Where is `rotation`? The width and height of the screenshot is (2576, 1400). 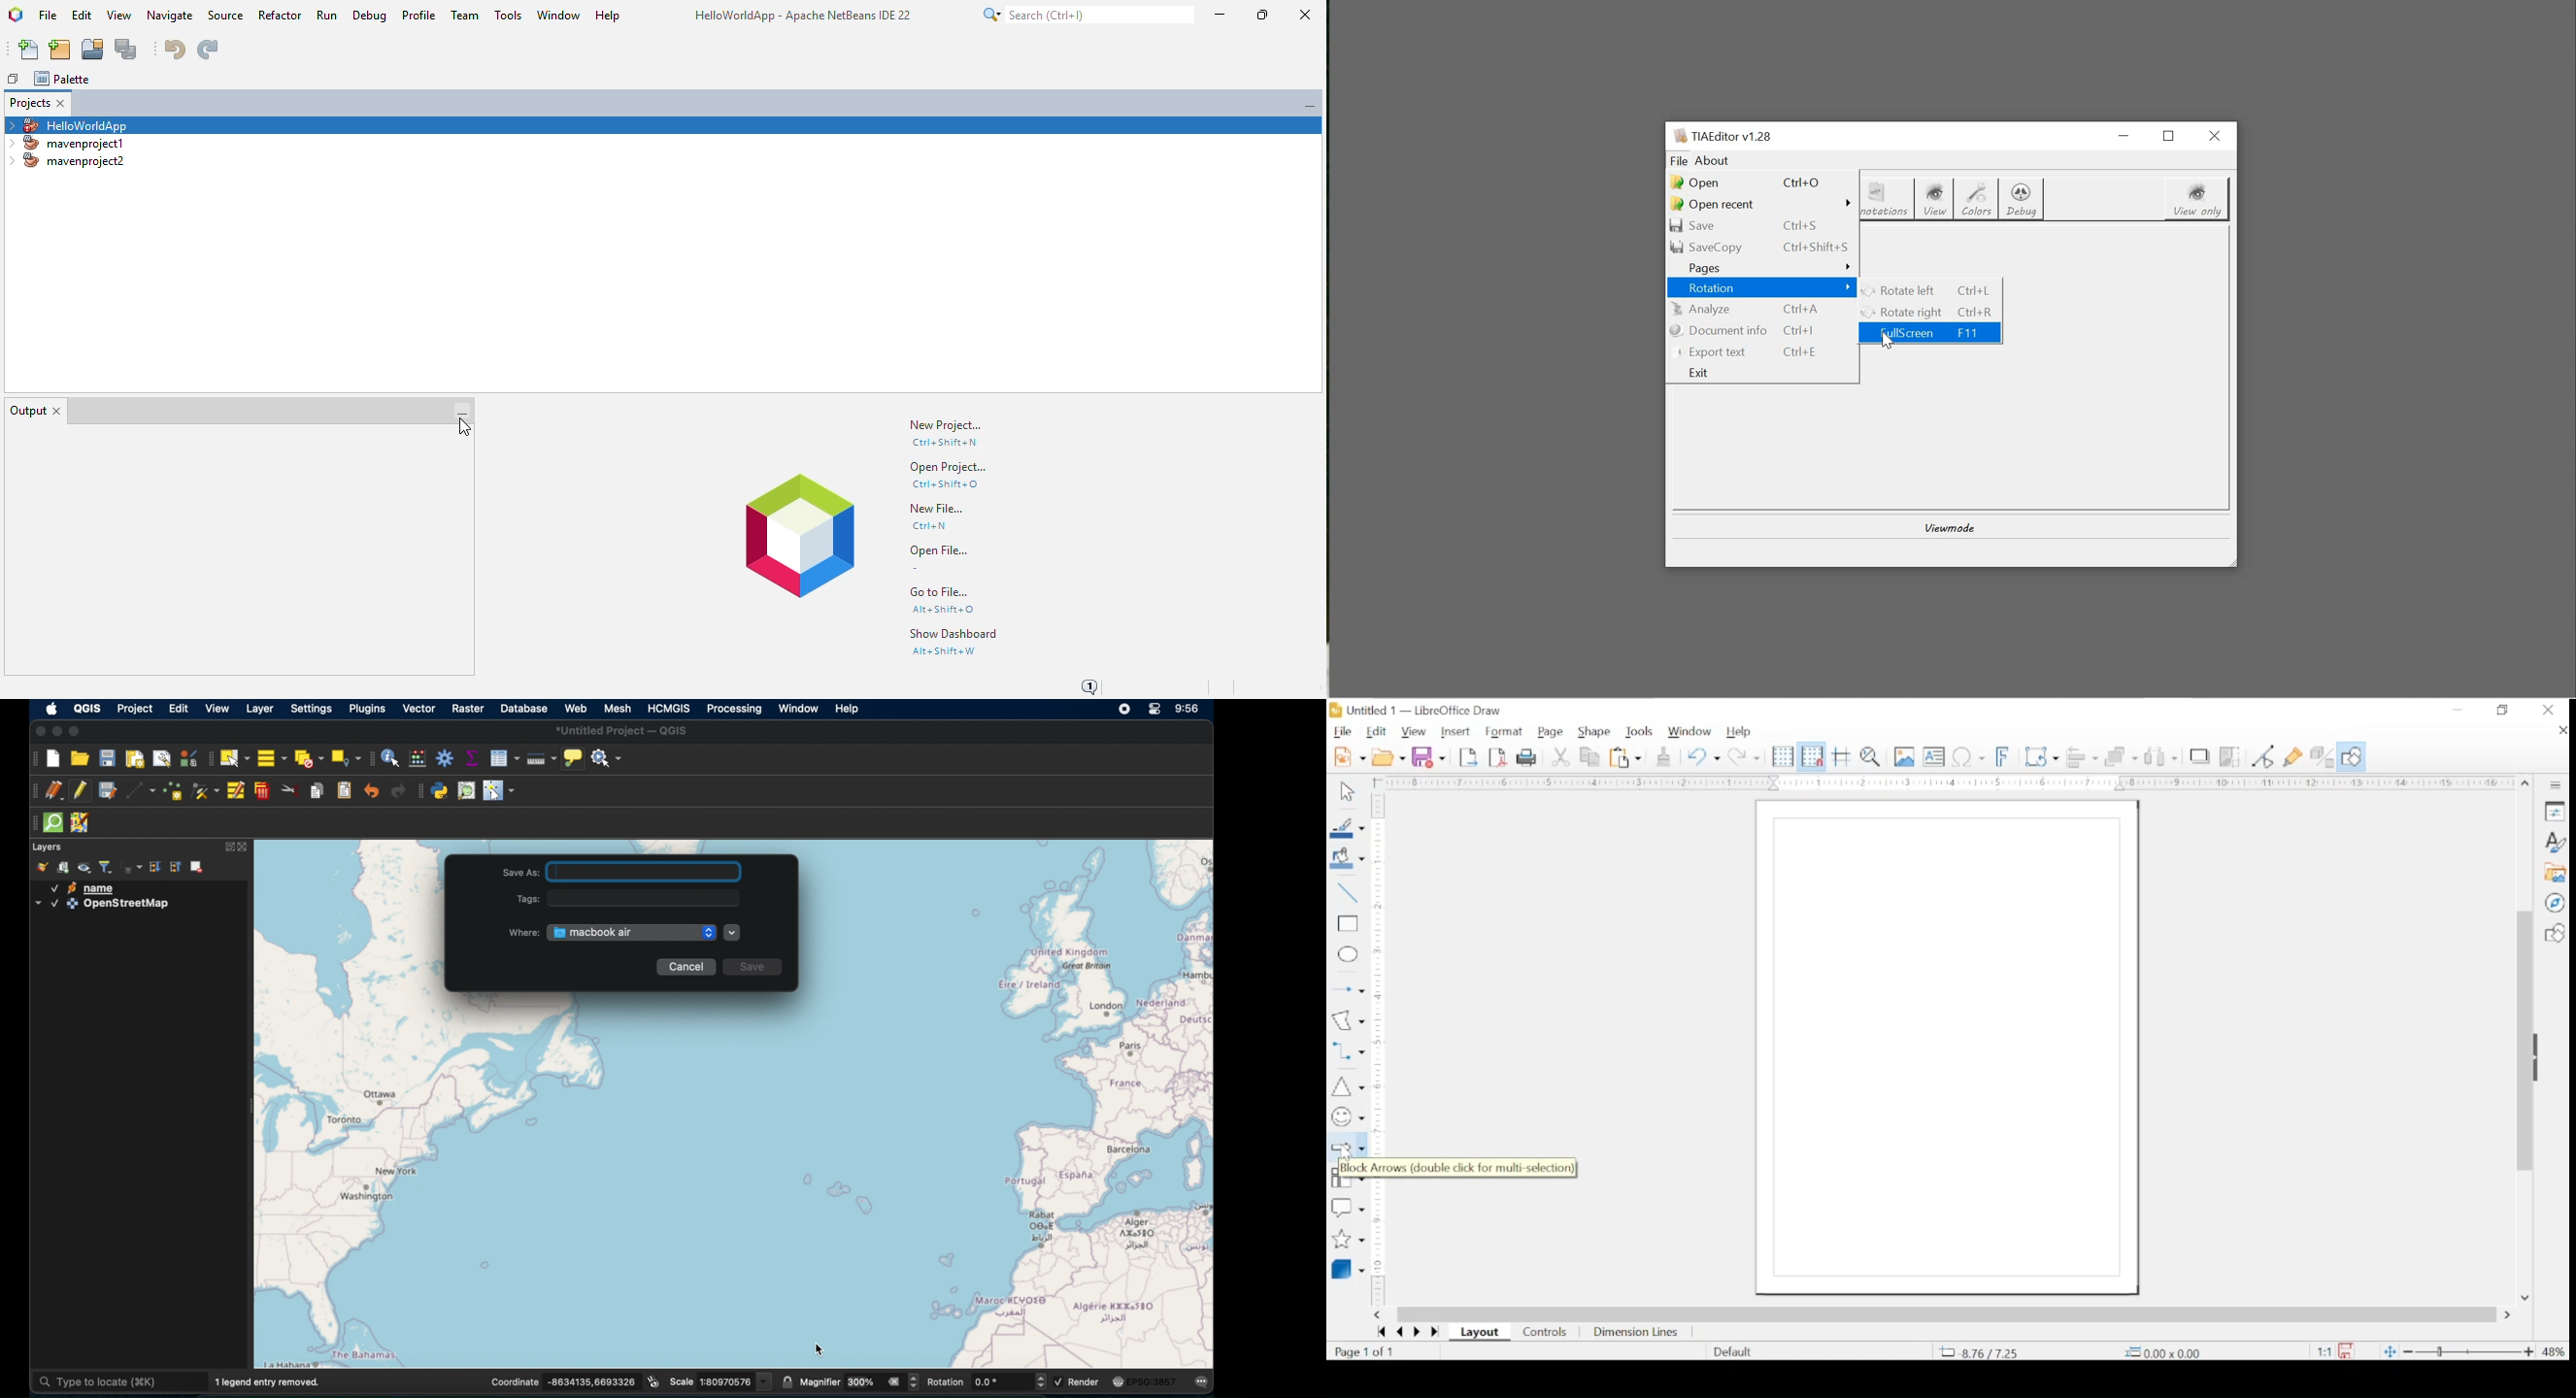 rotation is located at coordinates (985, 1382).